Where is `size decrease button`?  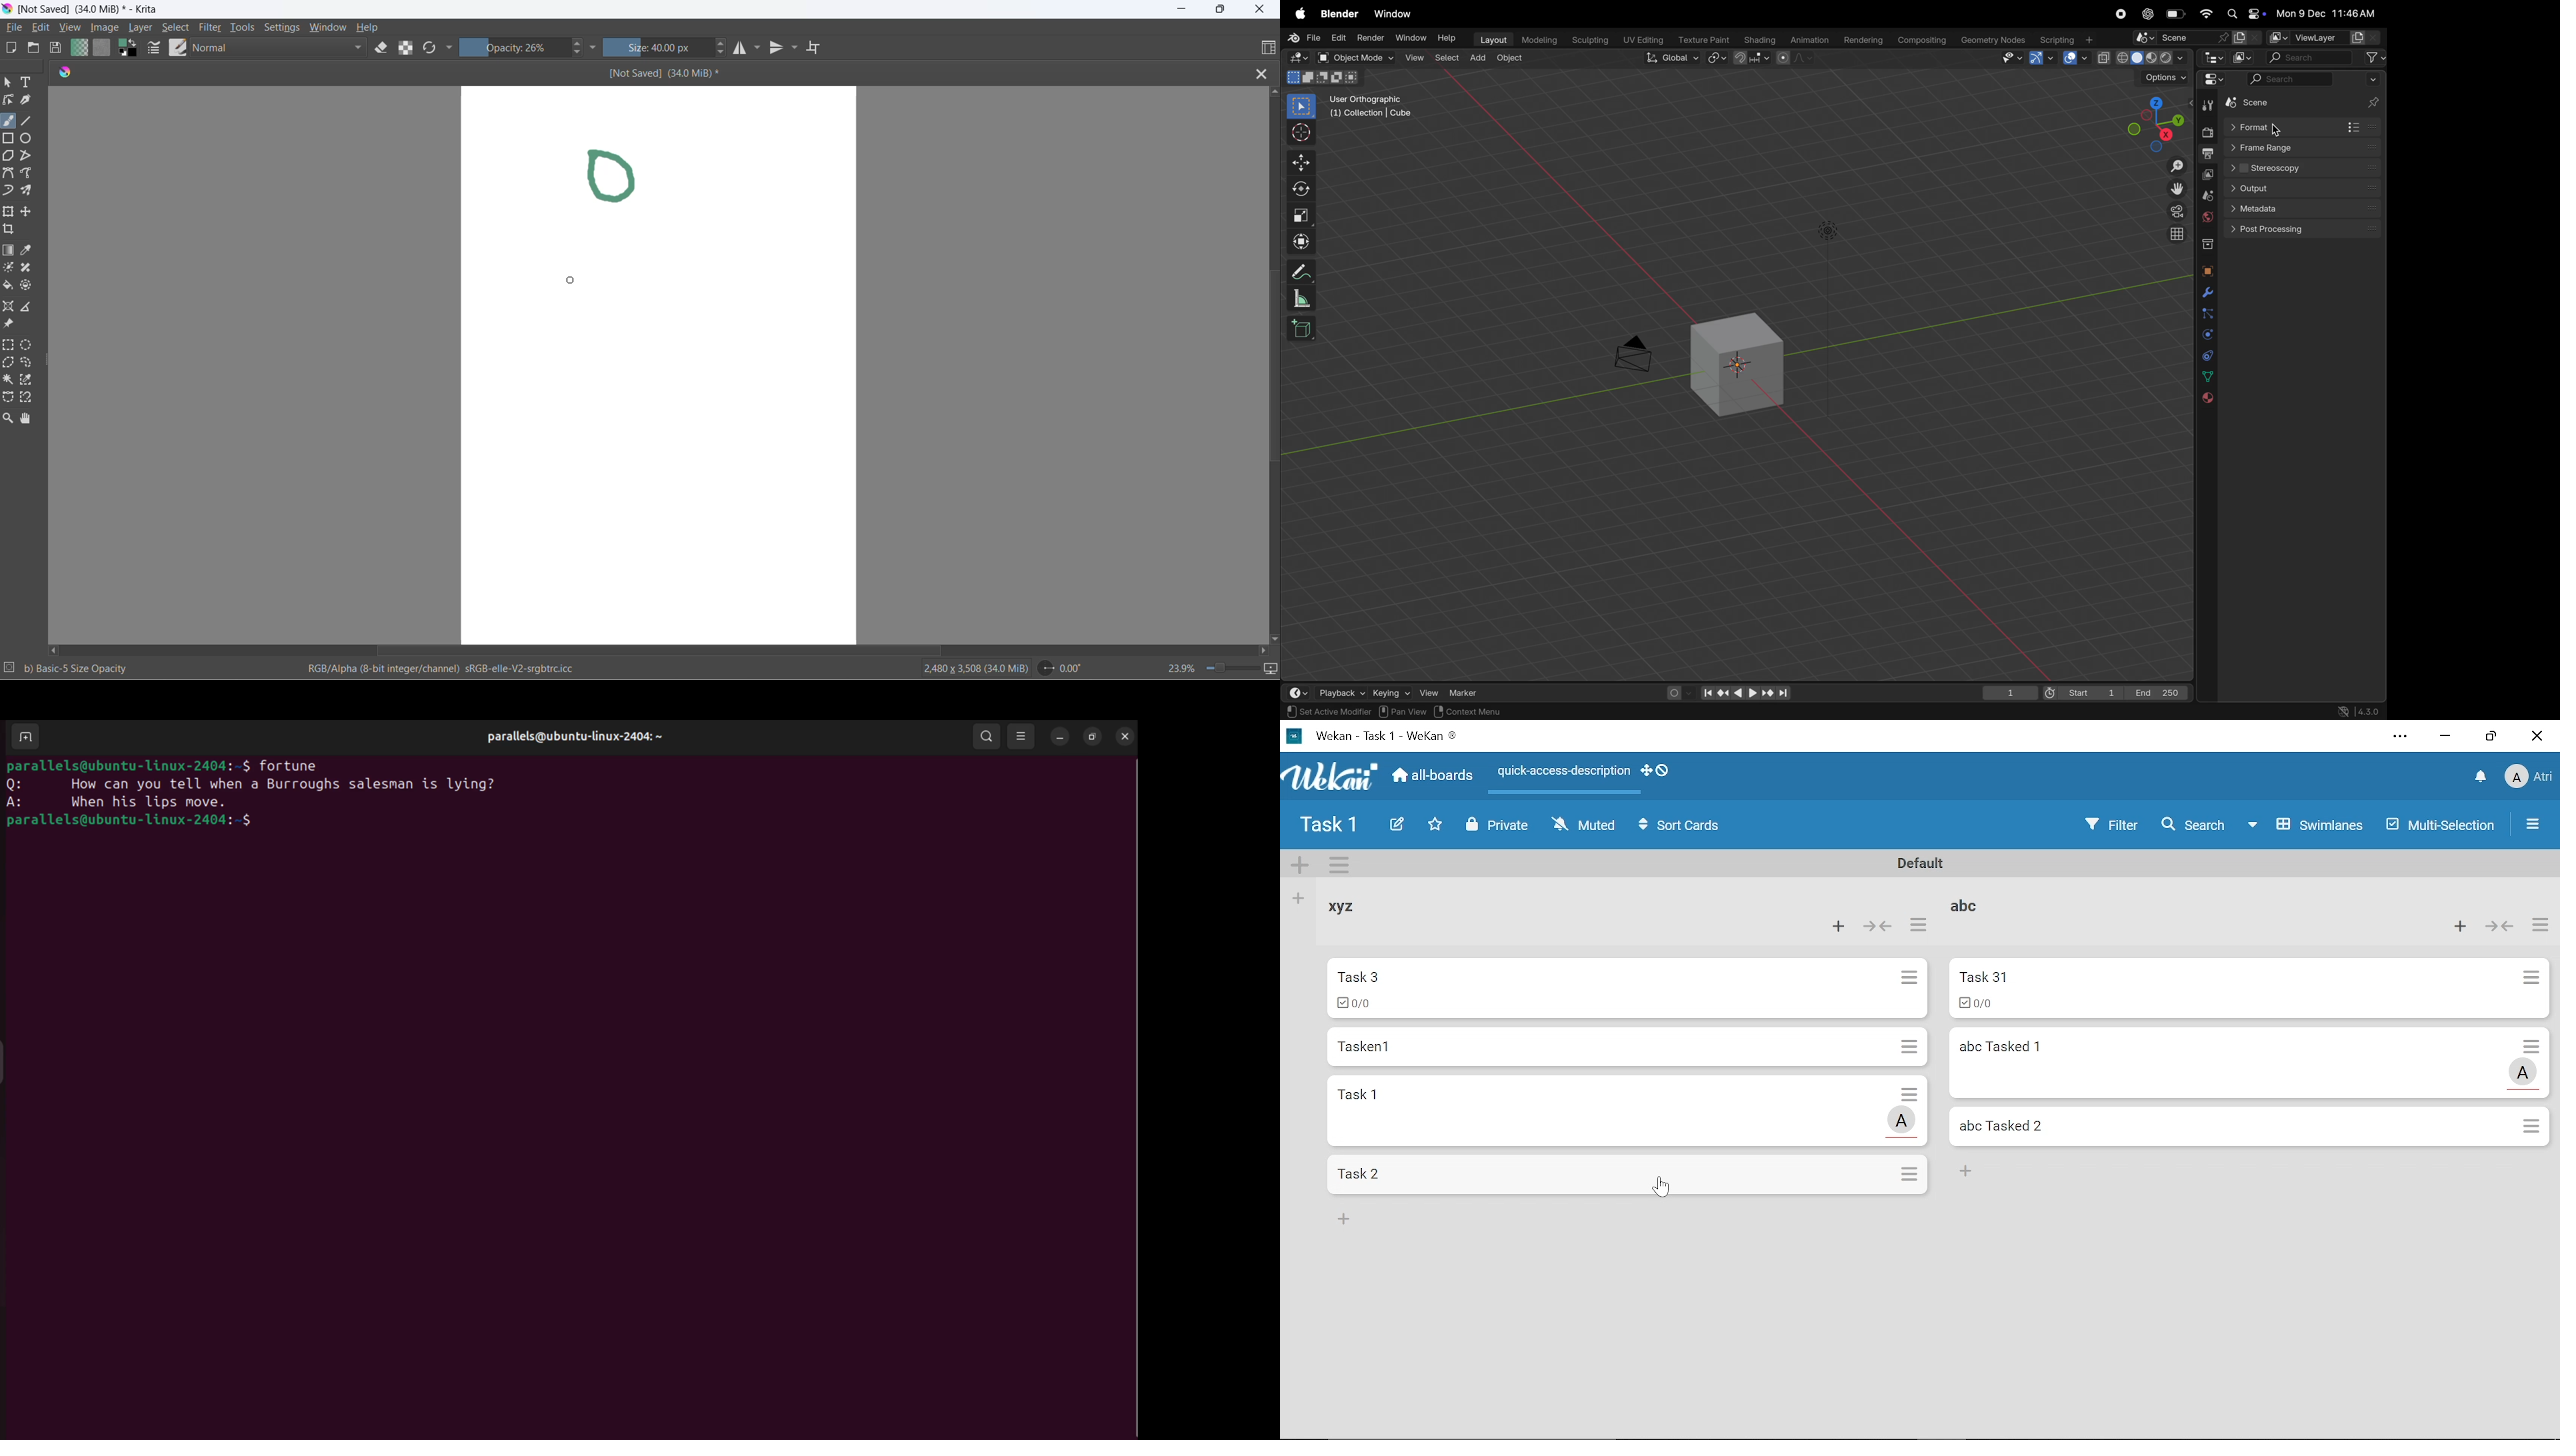 size decrease button is located at coordinates (723, 55).